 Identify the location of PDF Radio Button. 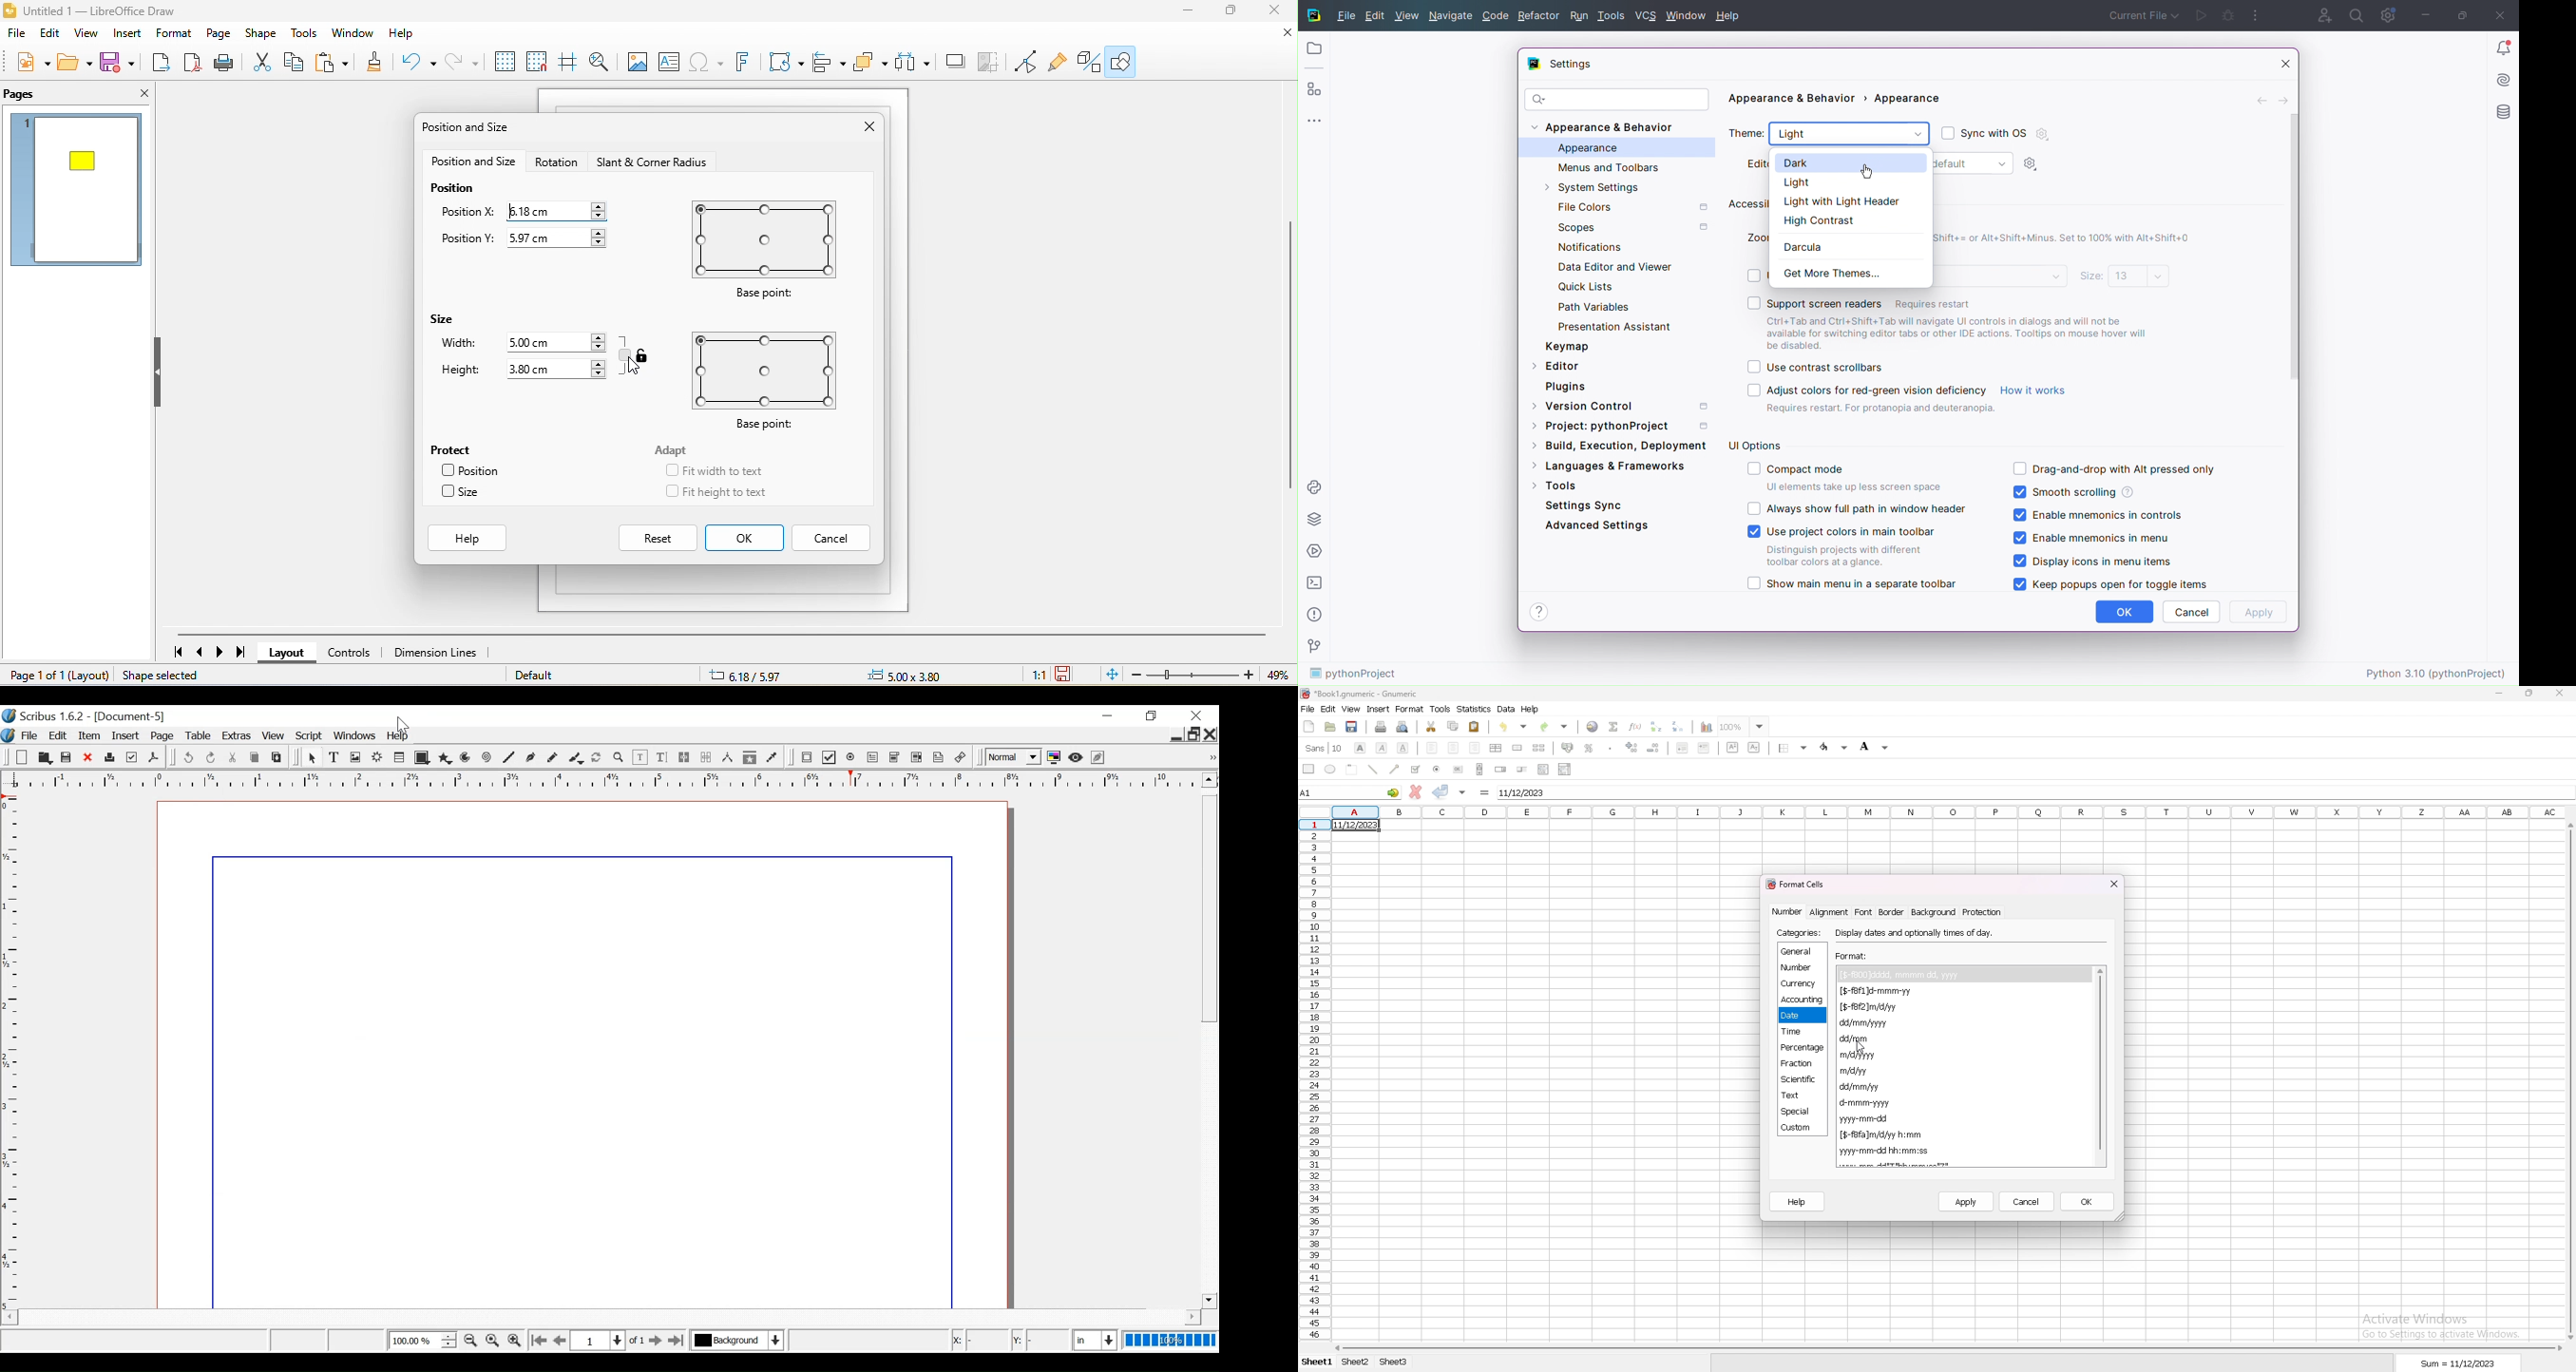
(852, 758).